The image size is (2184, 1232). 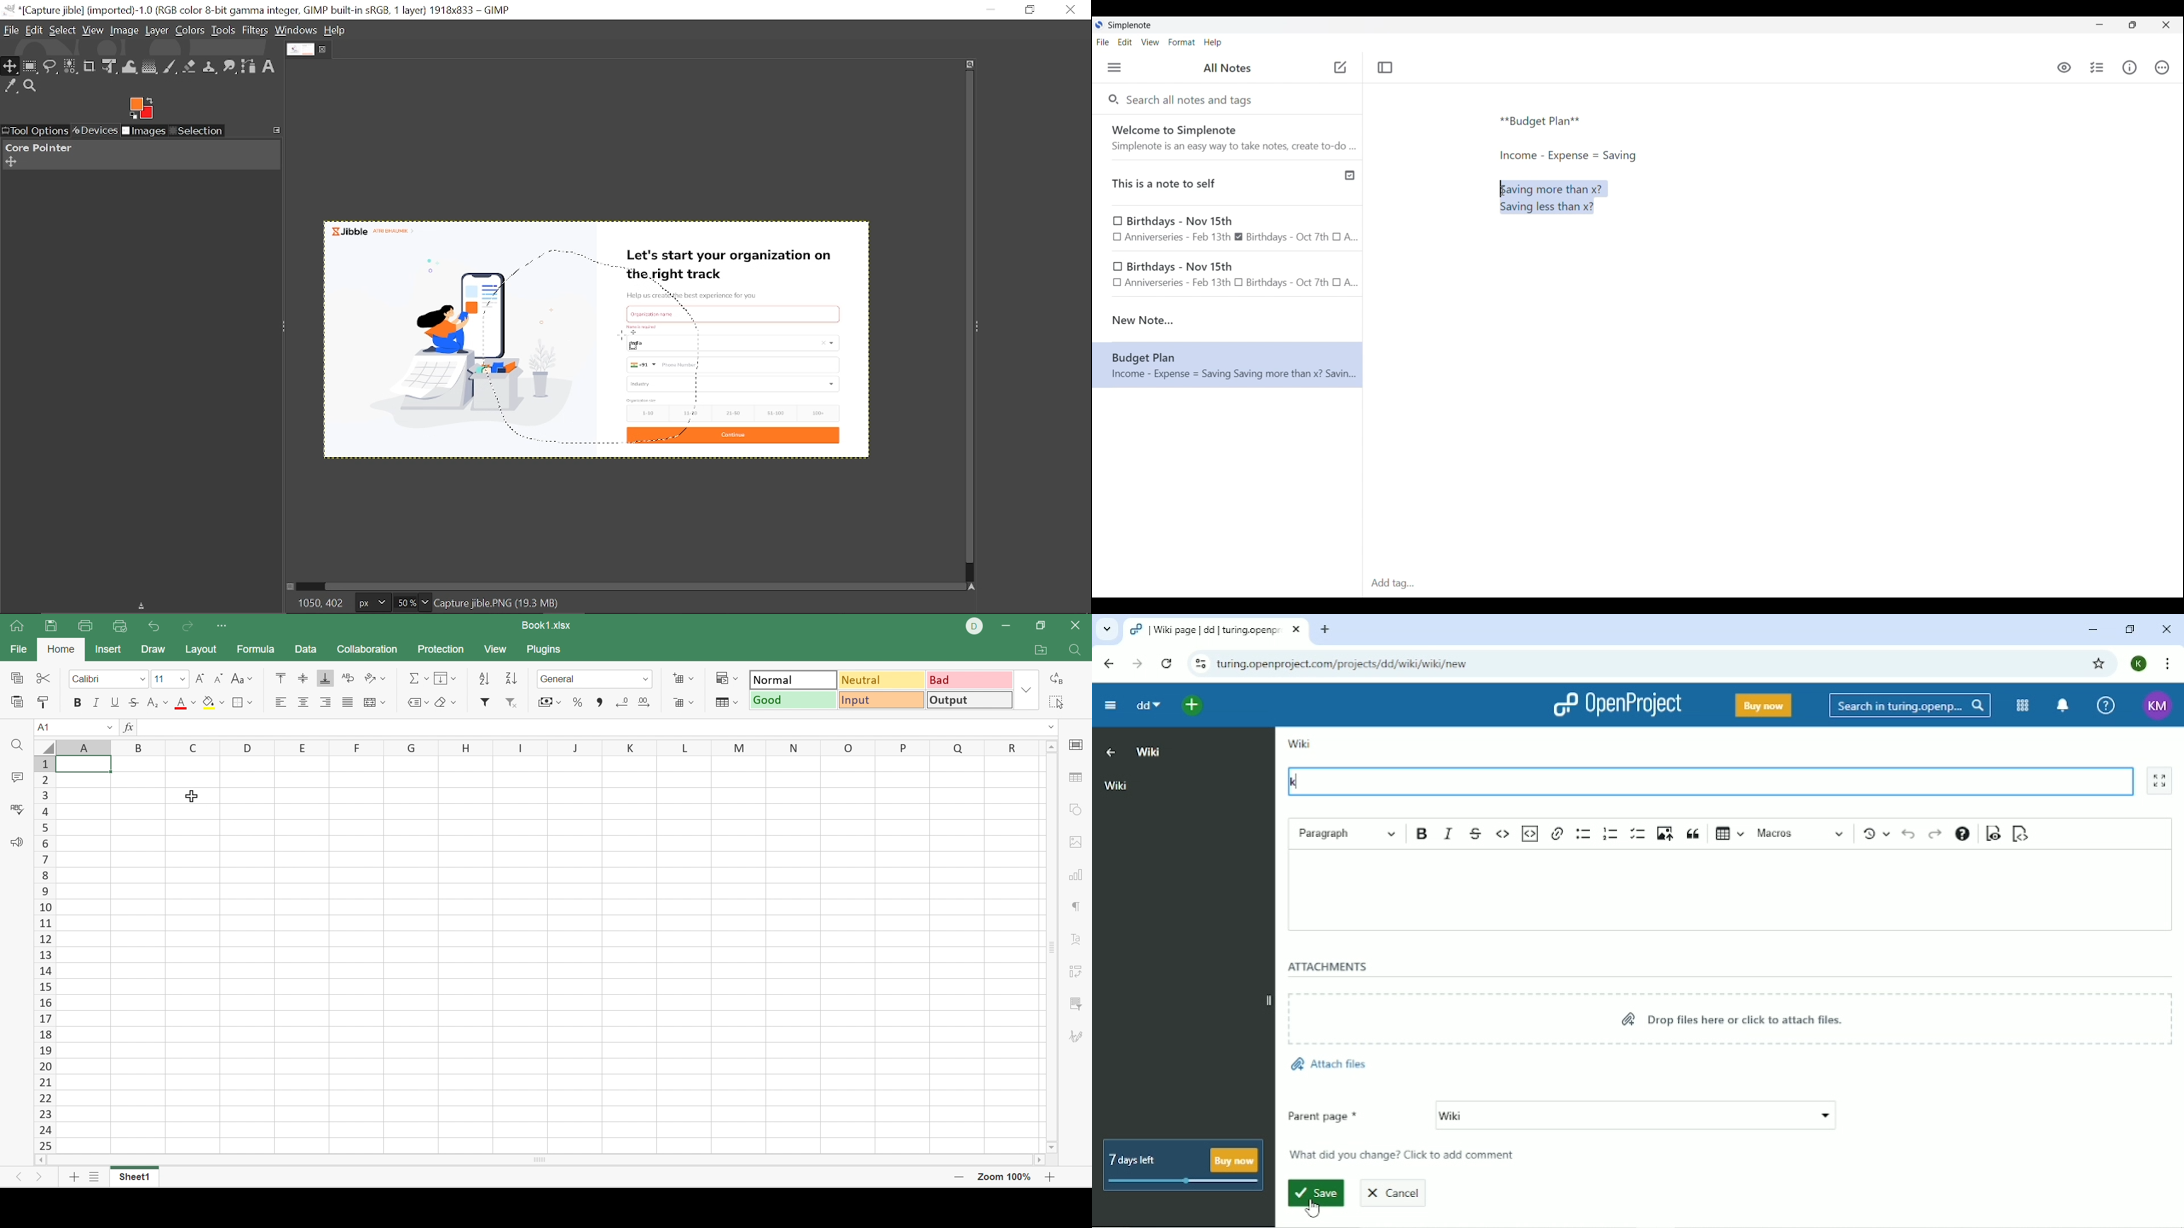 What do you see at coordinates (1218, 630) in the screenshot?
I see `Current tab` at bounding box center [1218, 630].